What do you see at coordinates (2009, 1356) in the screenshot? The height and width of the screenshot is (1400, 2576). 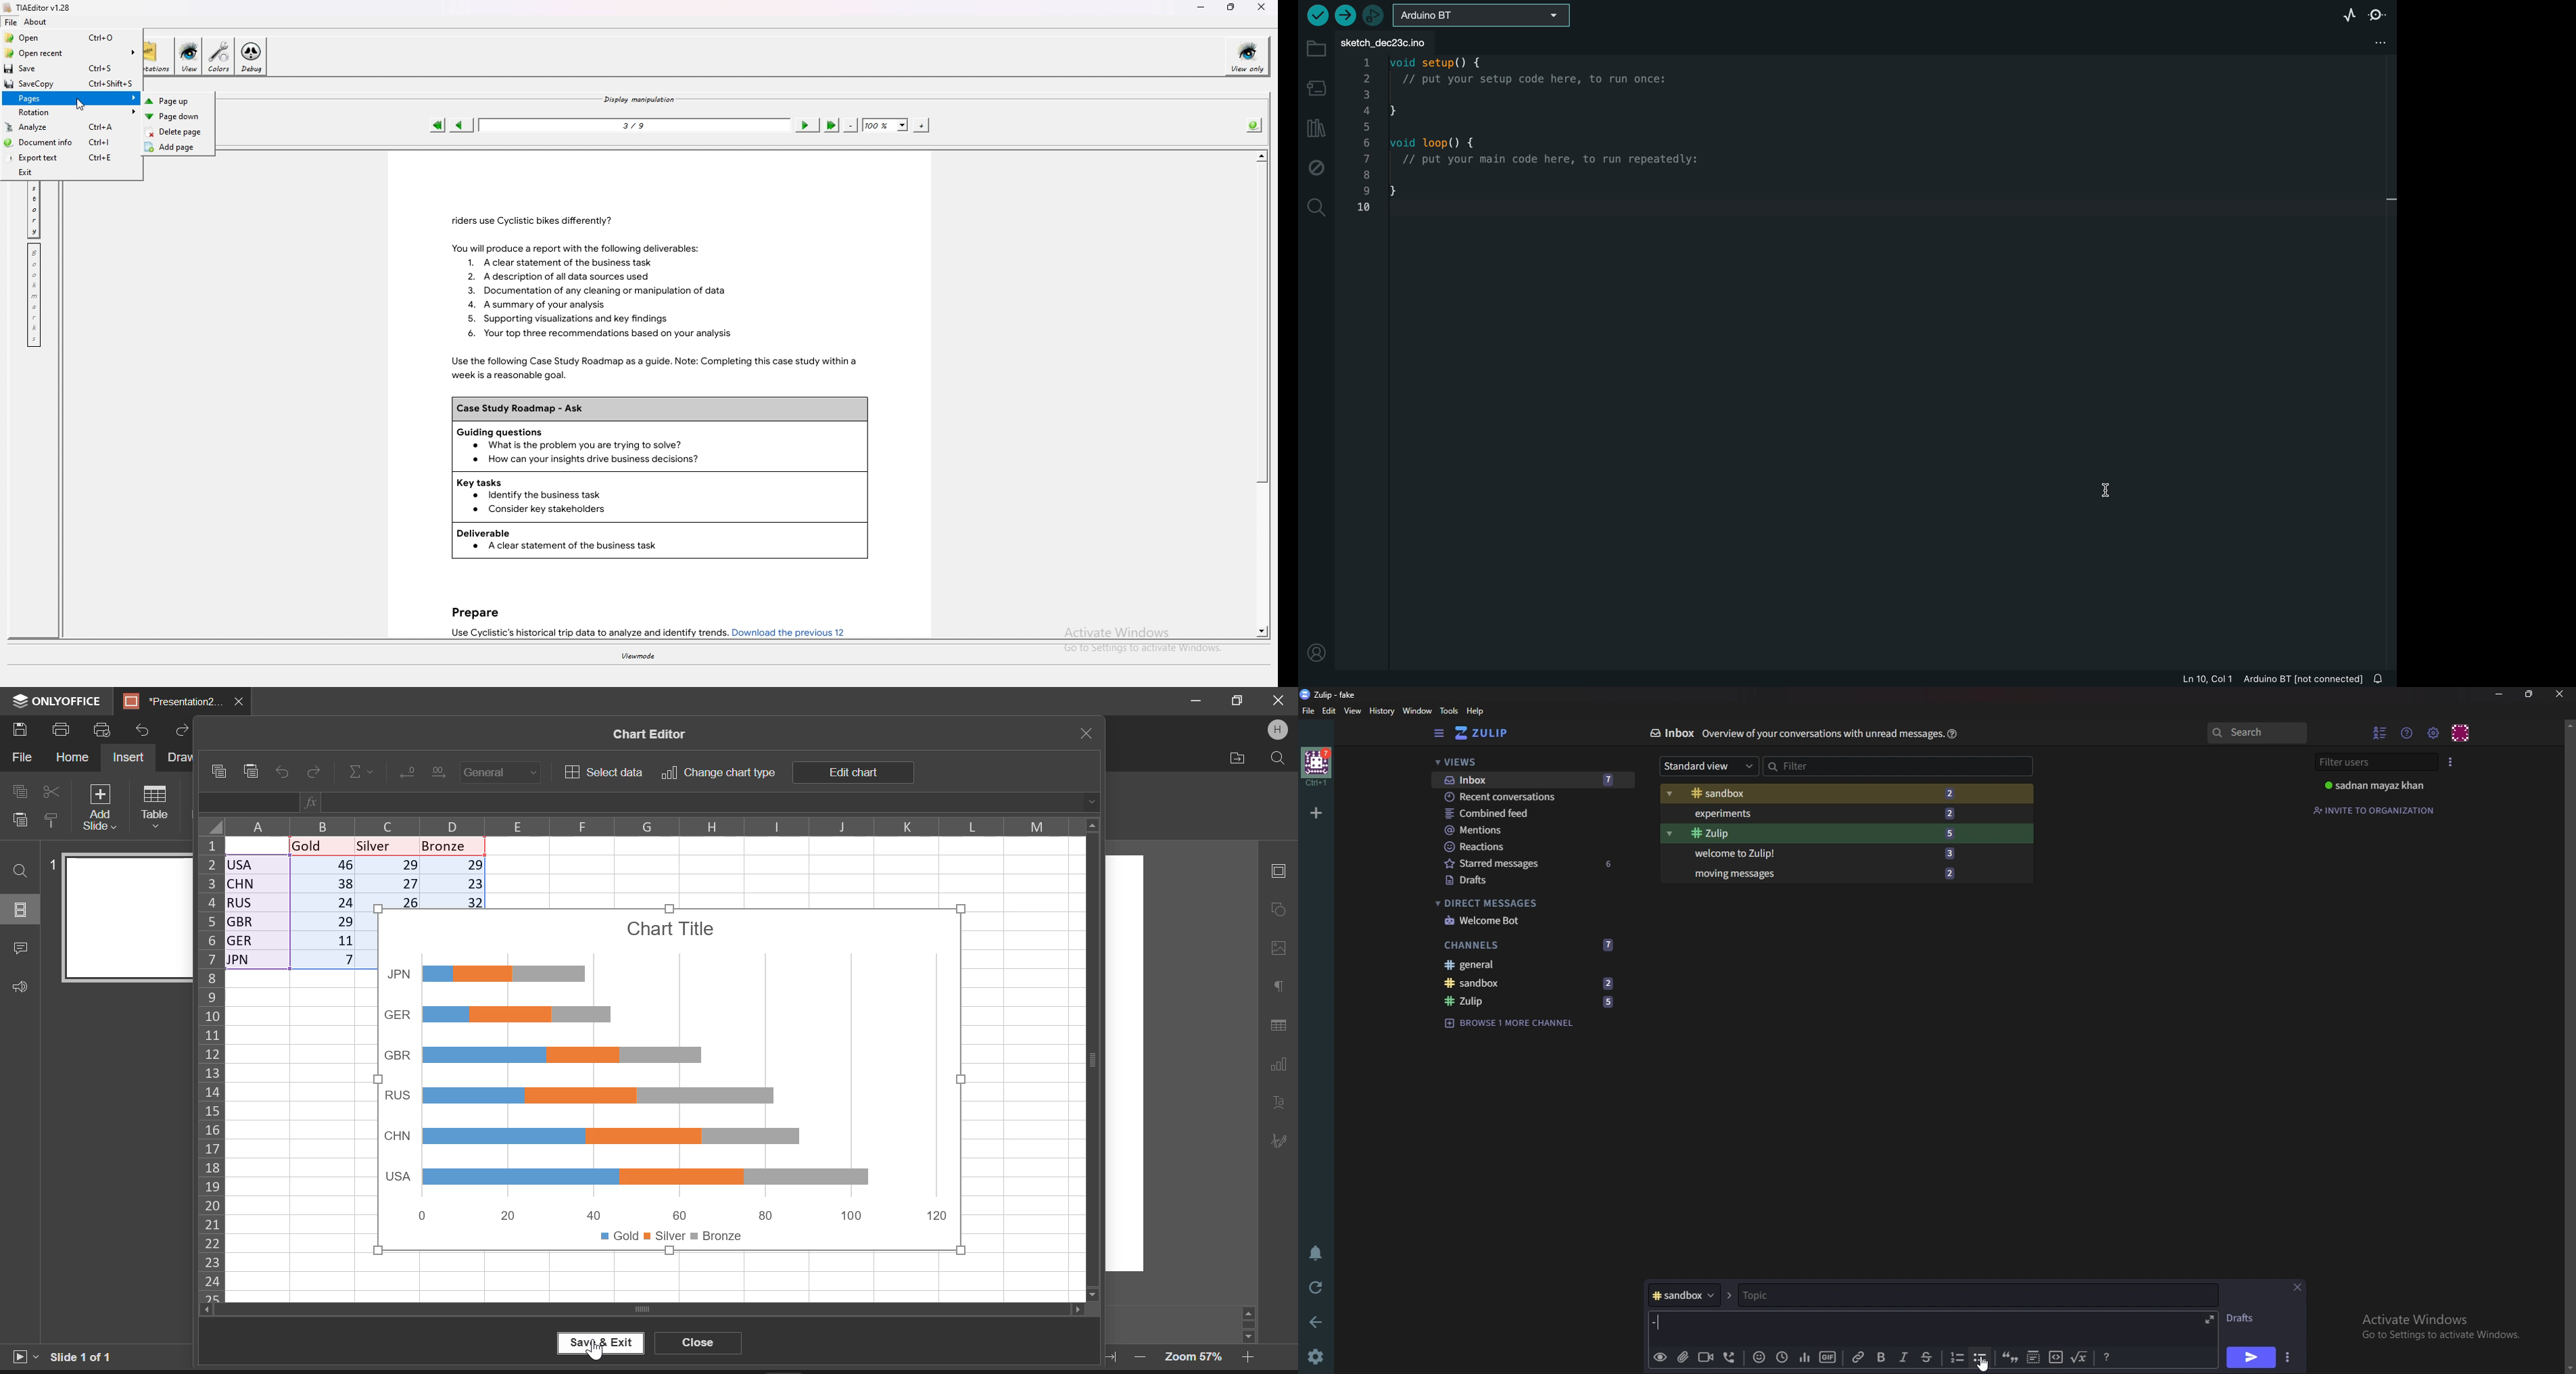 I see `quote` at bounding box center [2009, 1356].